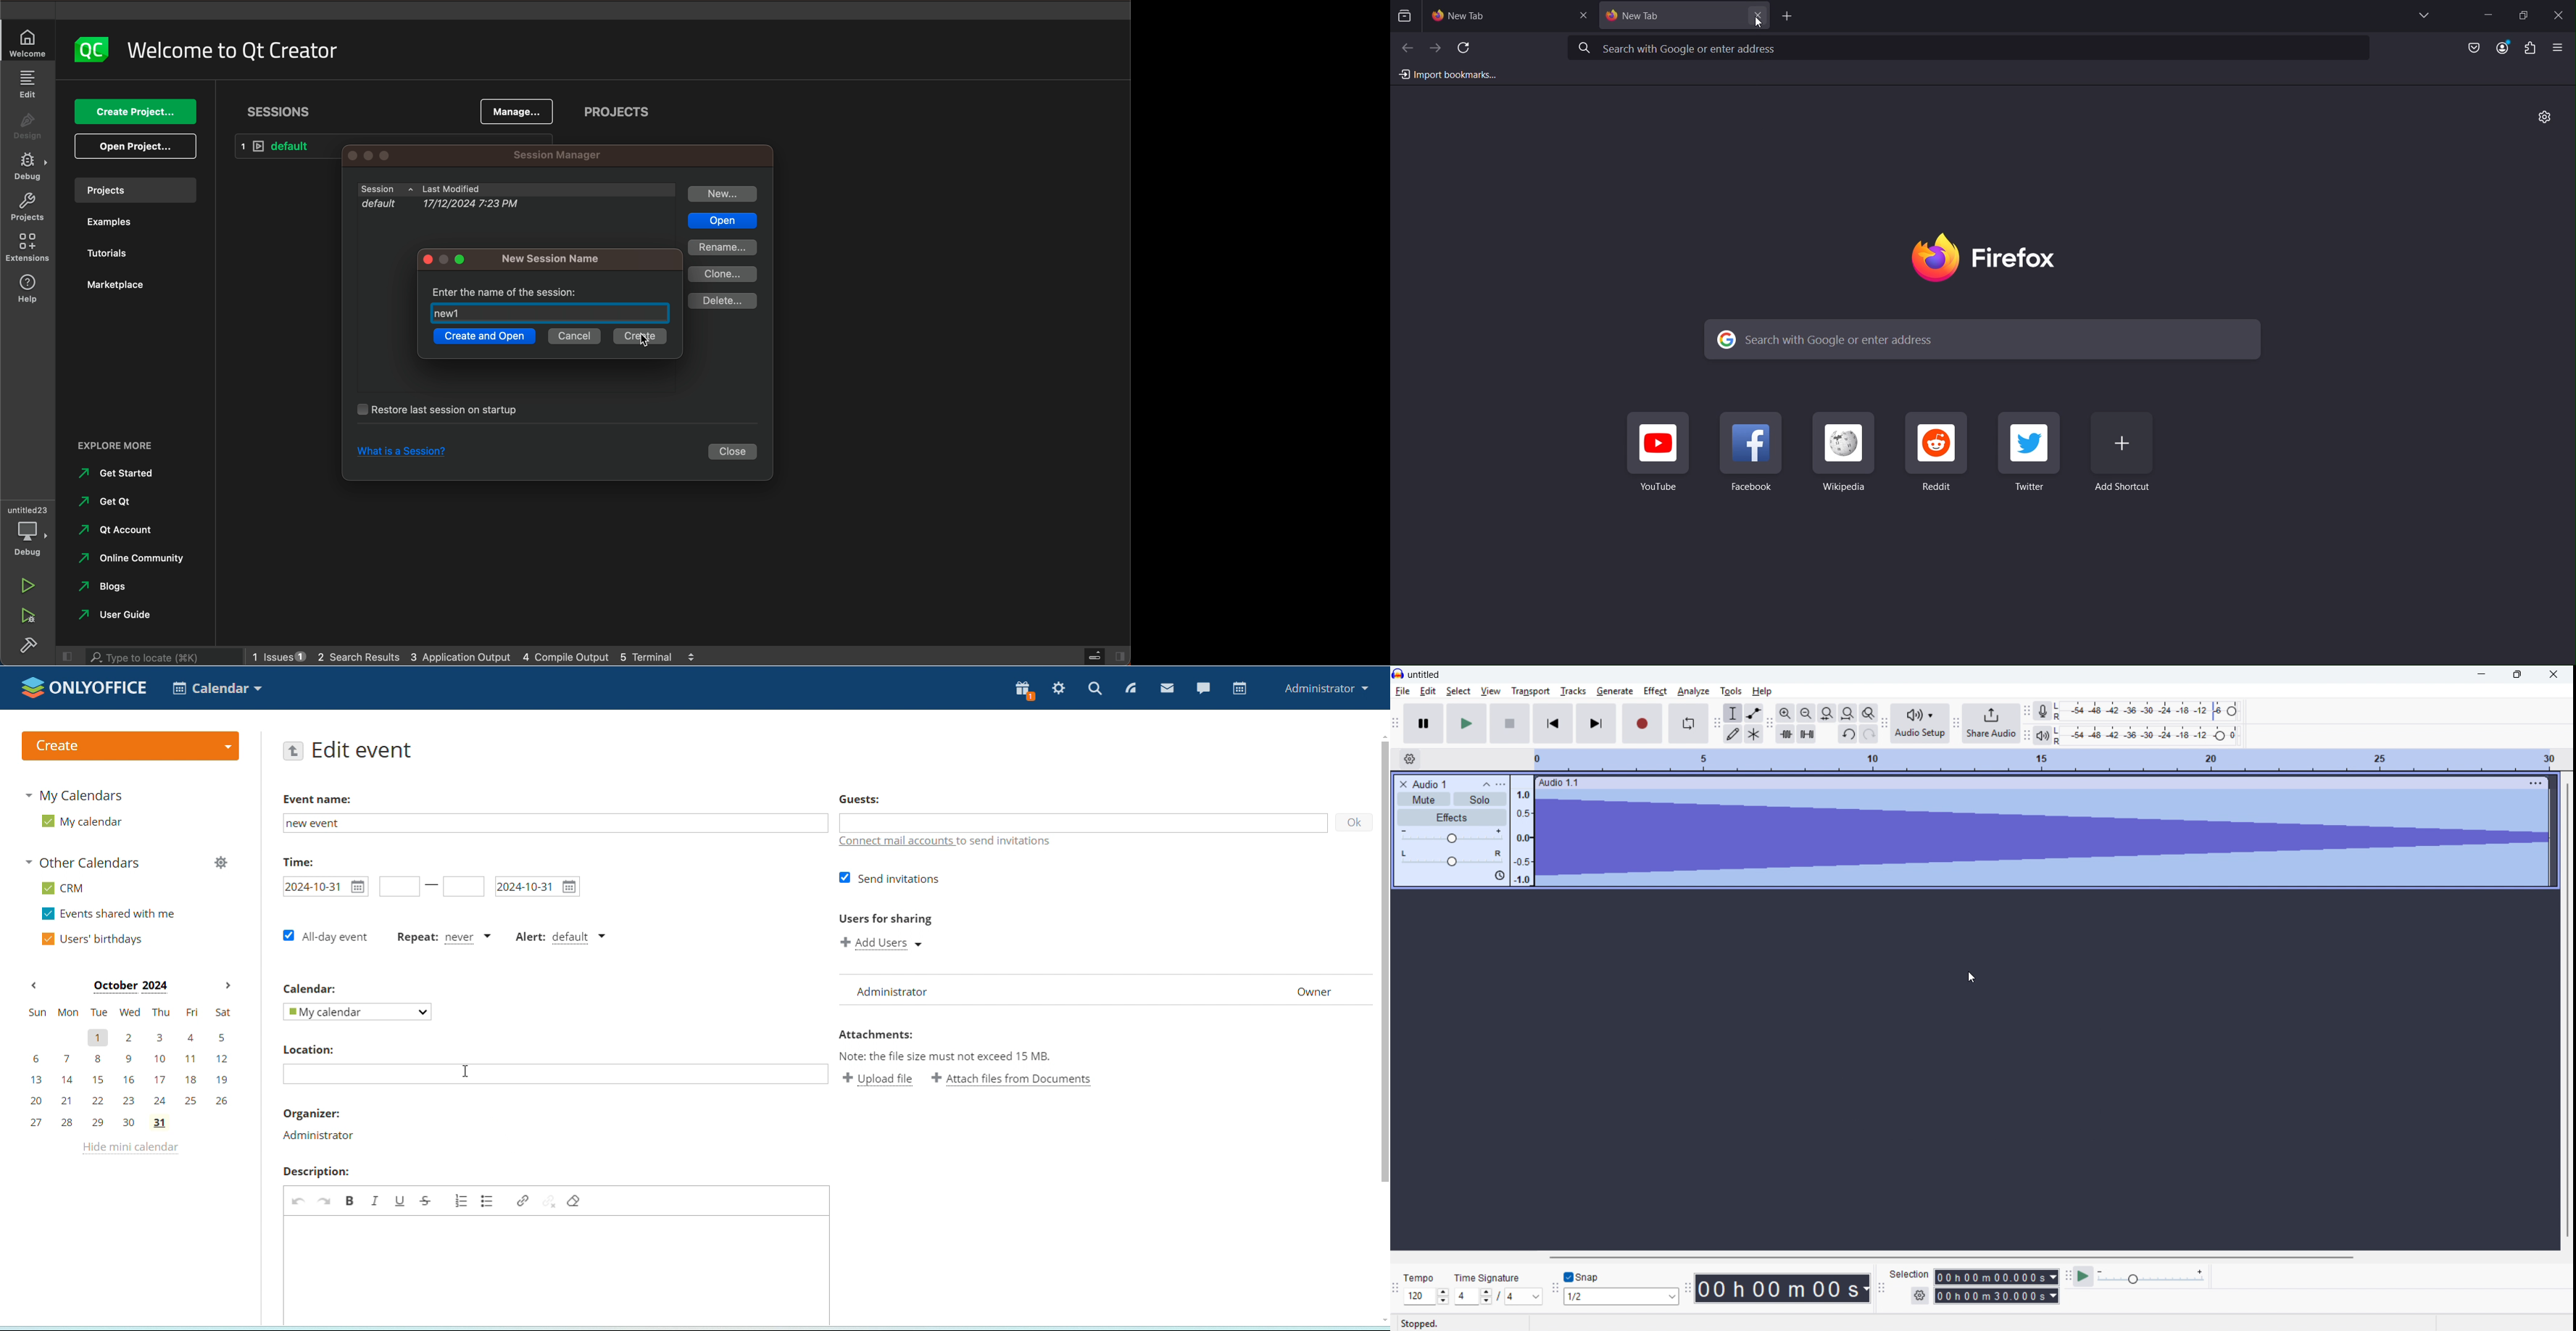 This screenshot has width=2576, height=1344. Describe the element at coordinates (1770, 725) in the screenshot. I see `Edit toolbar ` at that location.